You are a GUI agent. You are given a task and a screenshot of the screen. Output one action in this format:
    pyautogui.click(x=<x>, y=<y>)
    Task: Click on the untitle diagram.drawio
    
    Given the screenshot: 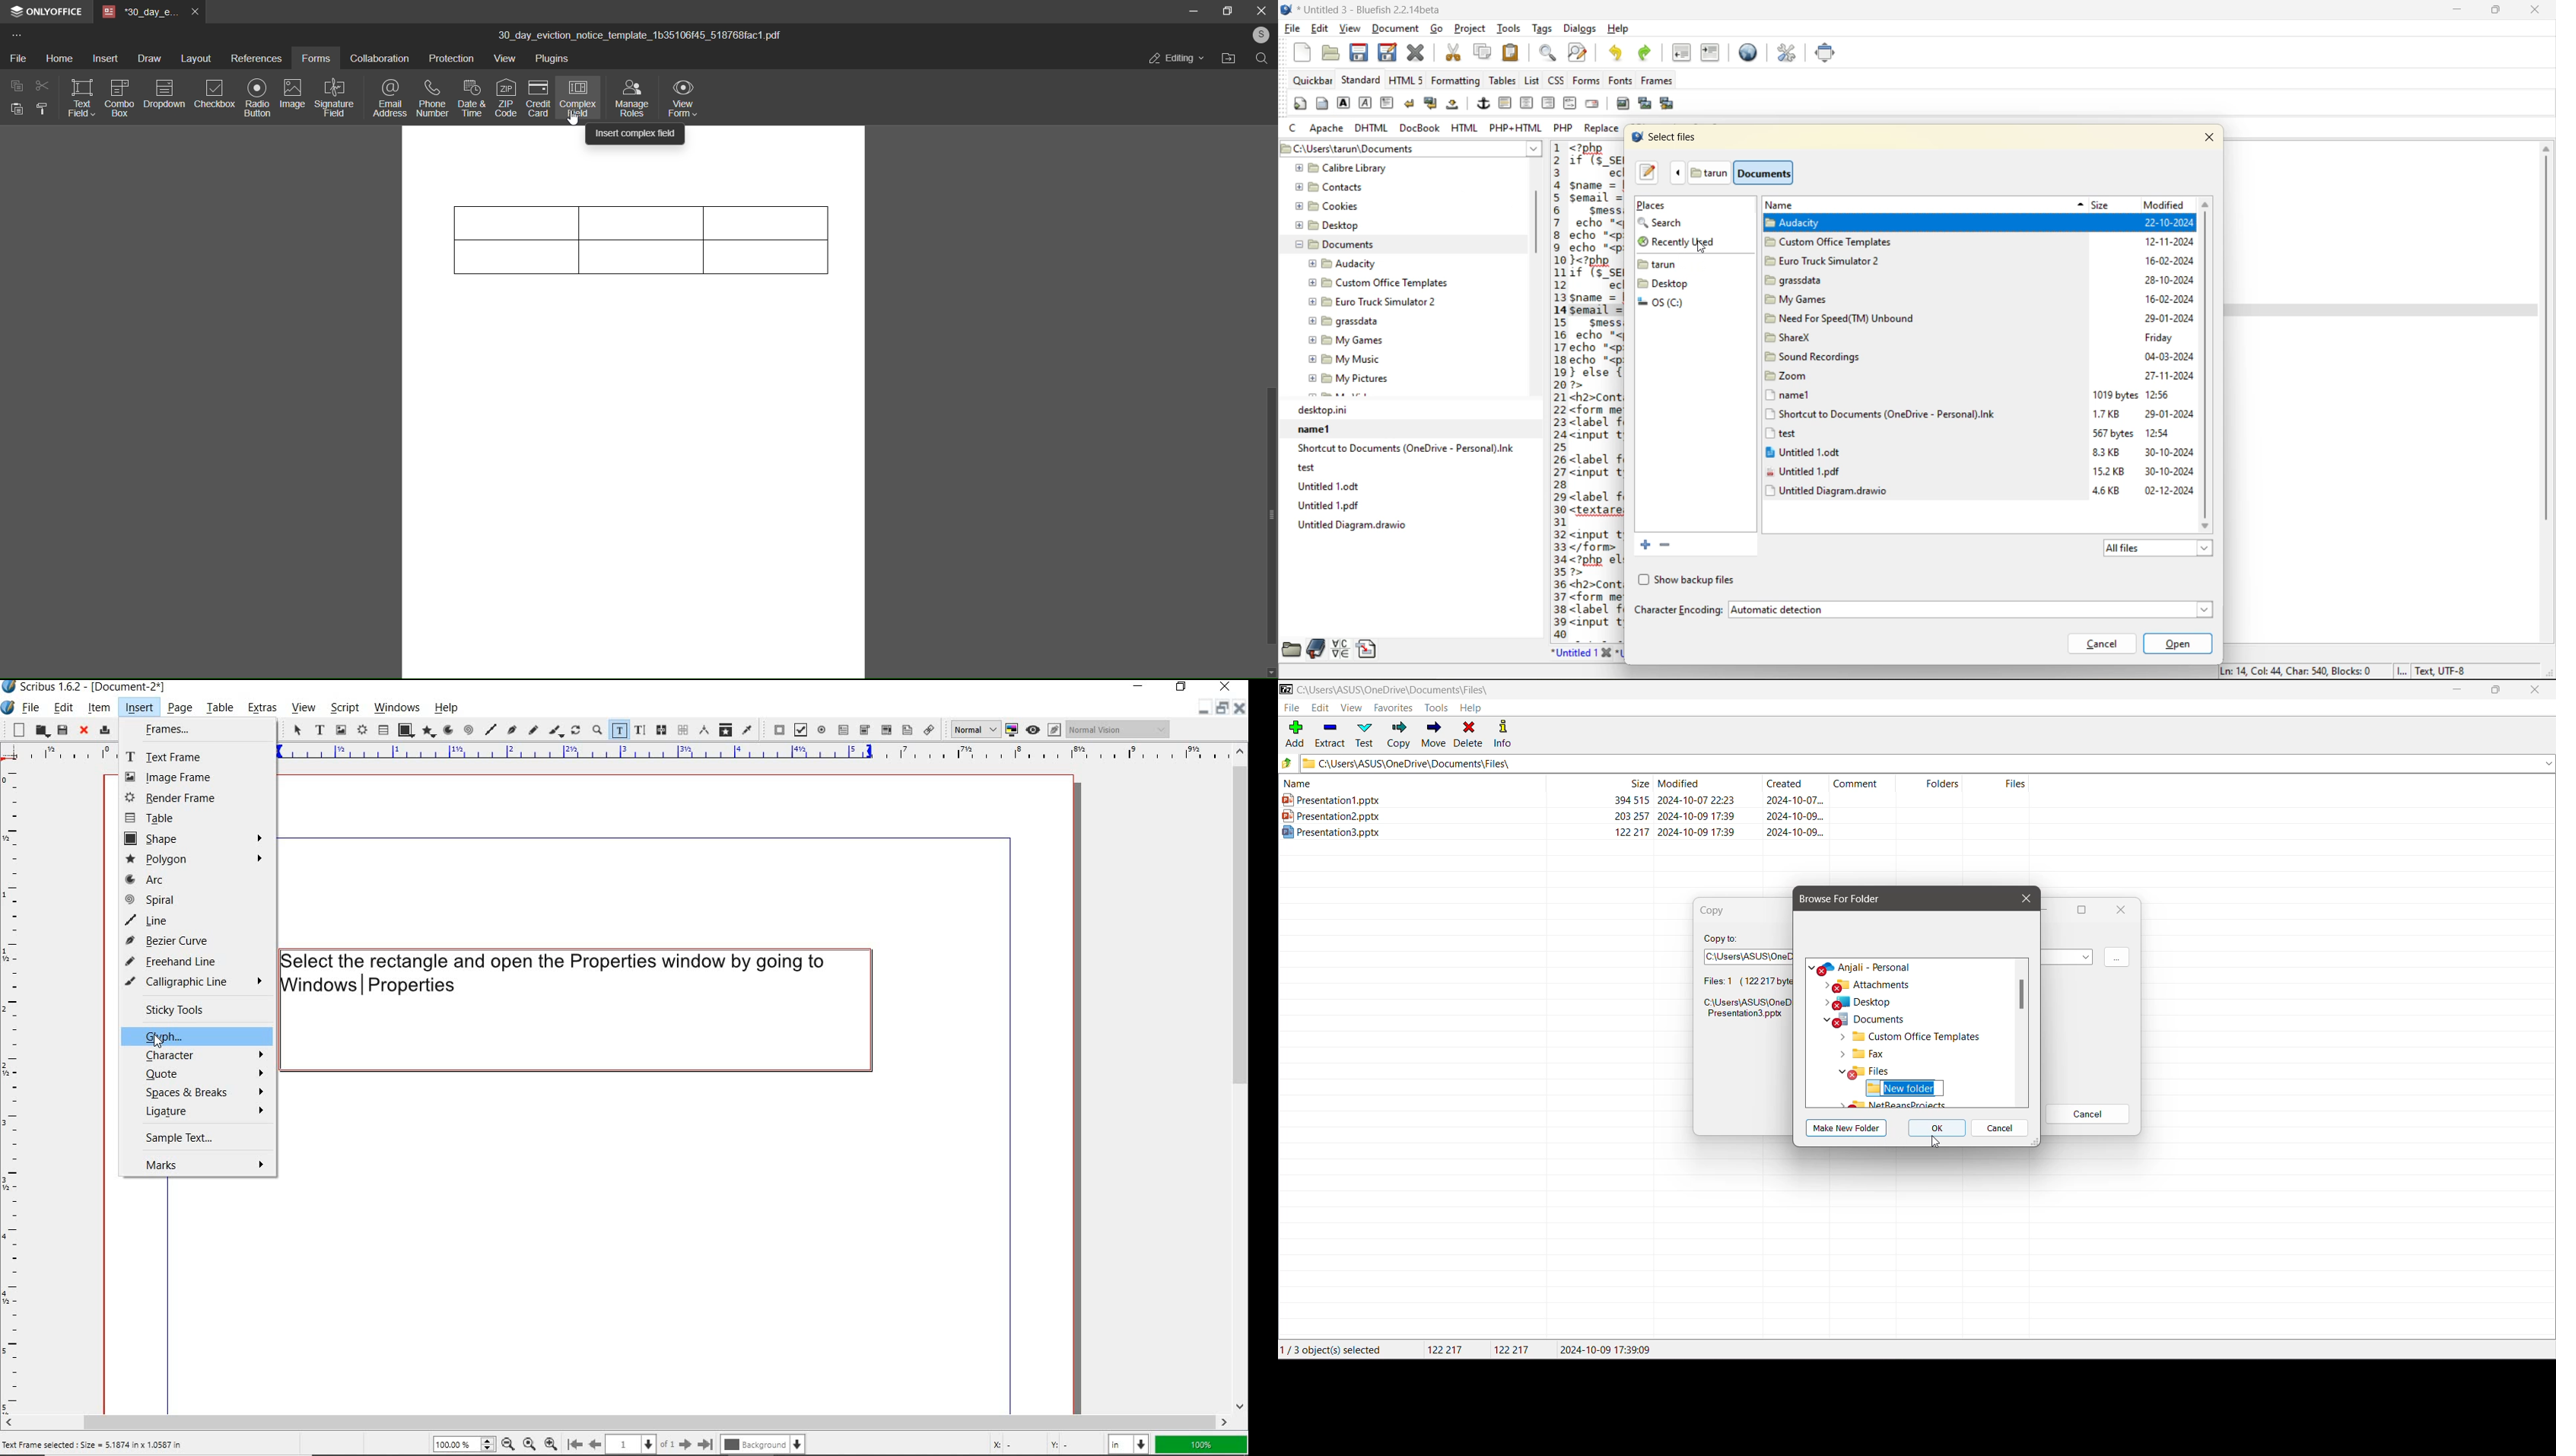 What is the action you would take?
    pyautogui.click(x=1410, y=525)
    